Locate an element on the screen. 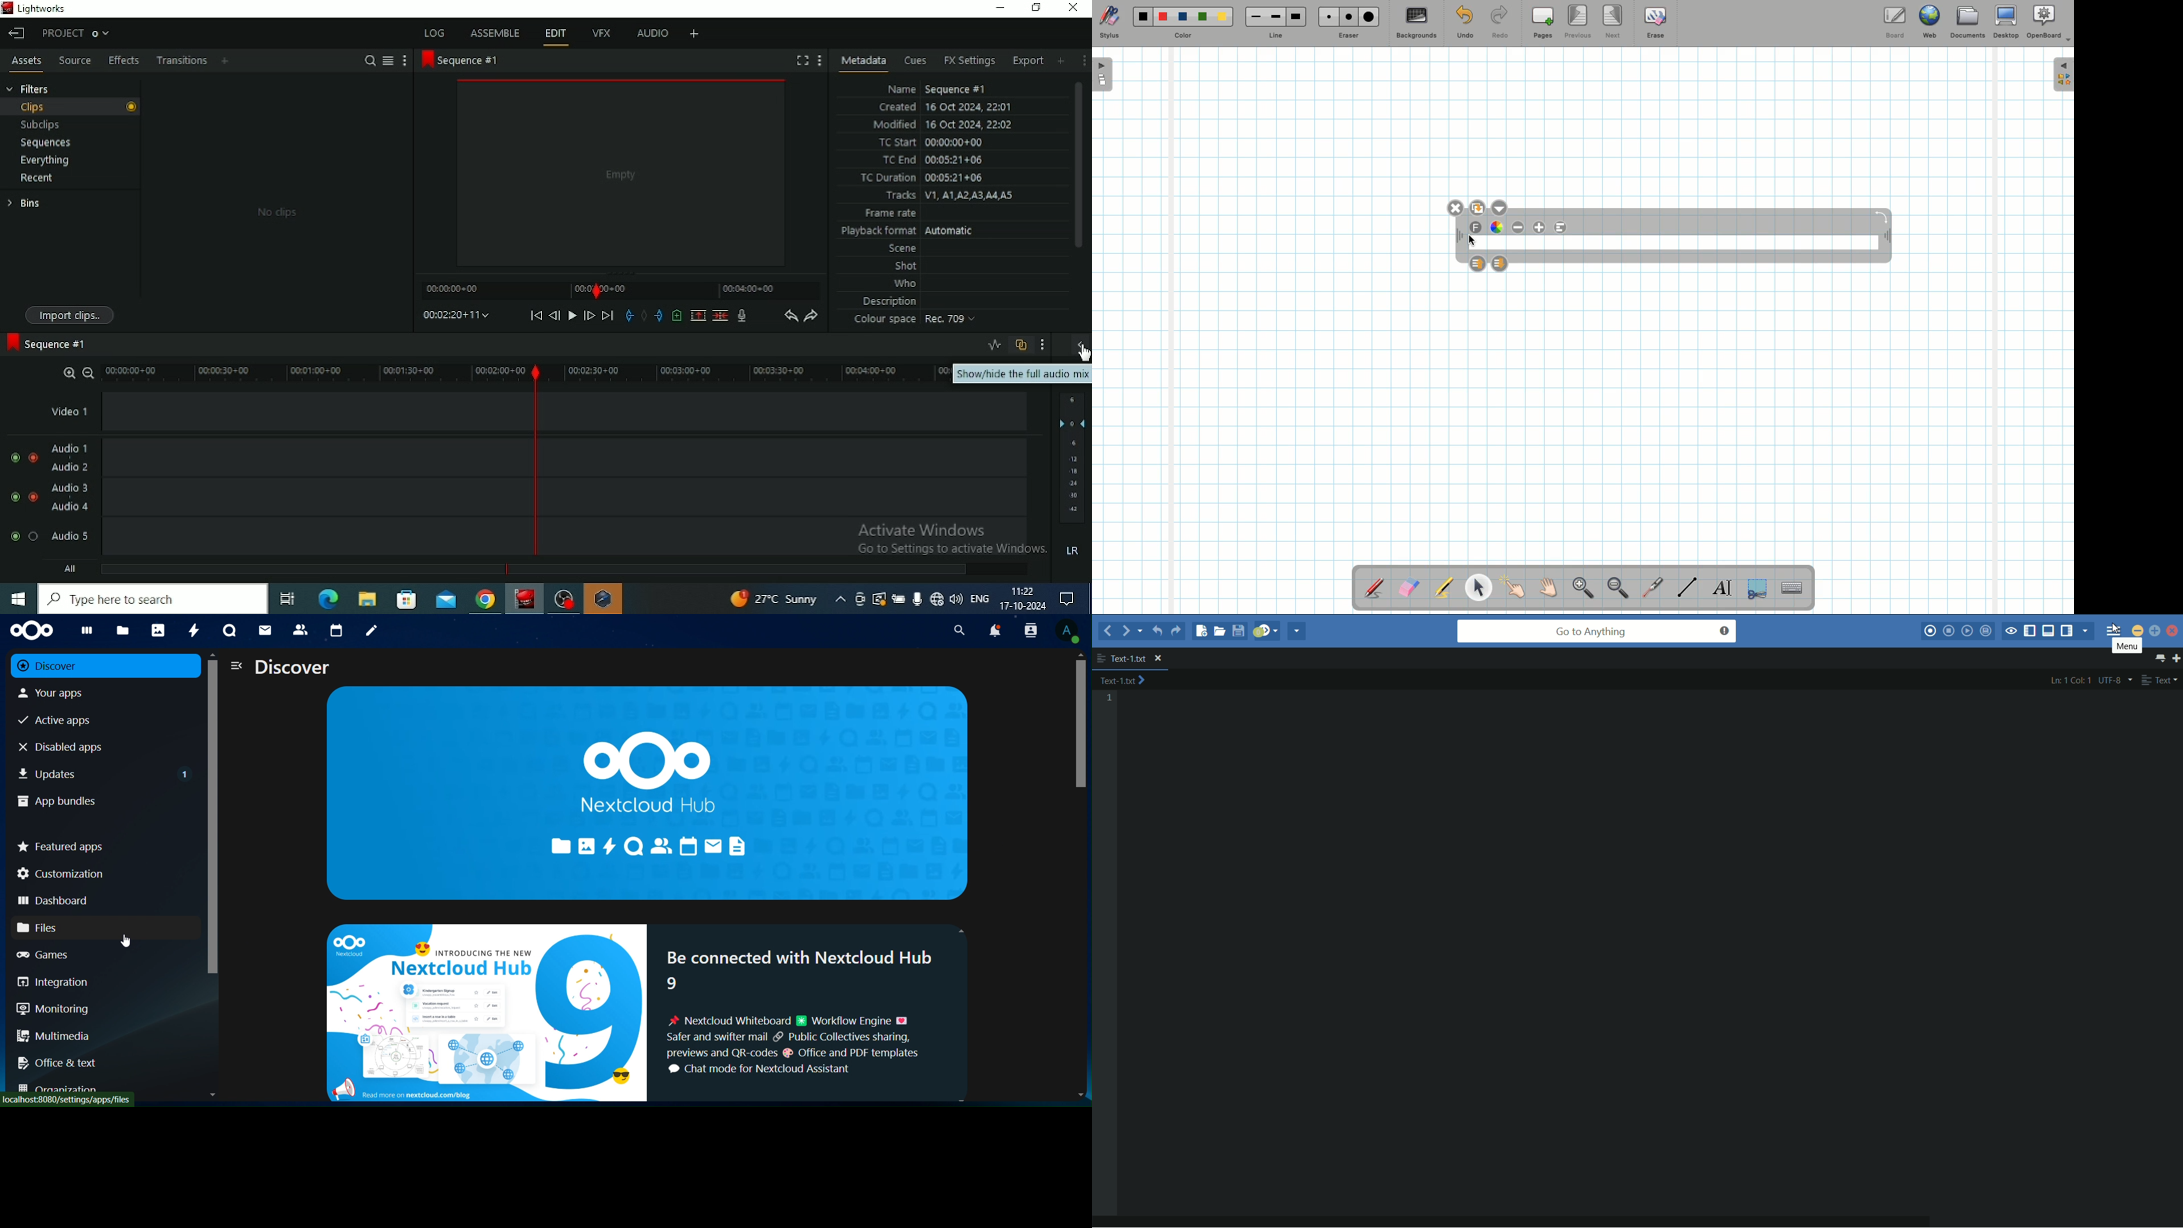 This screenshot has height=1232, width=2184. Toggle between list and tile view is located at coordinates (388, 60).